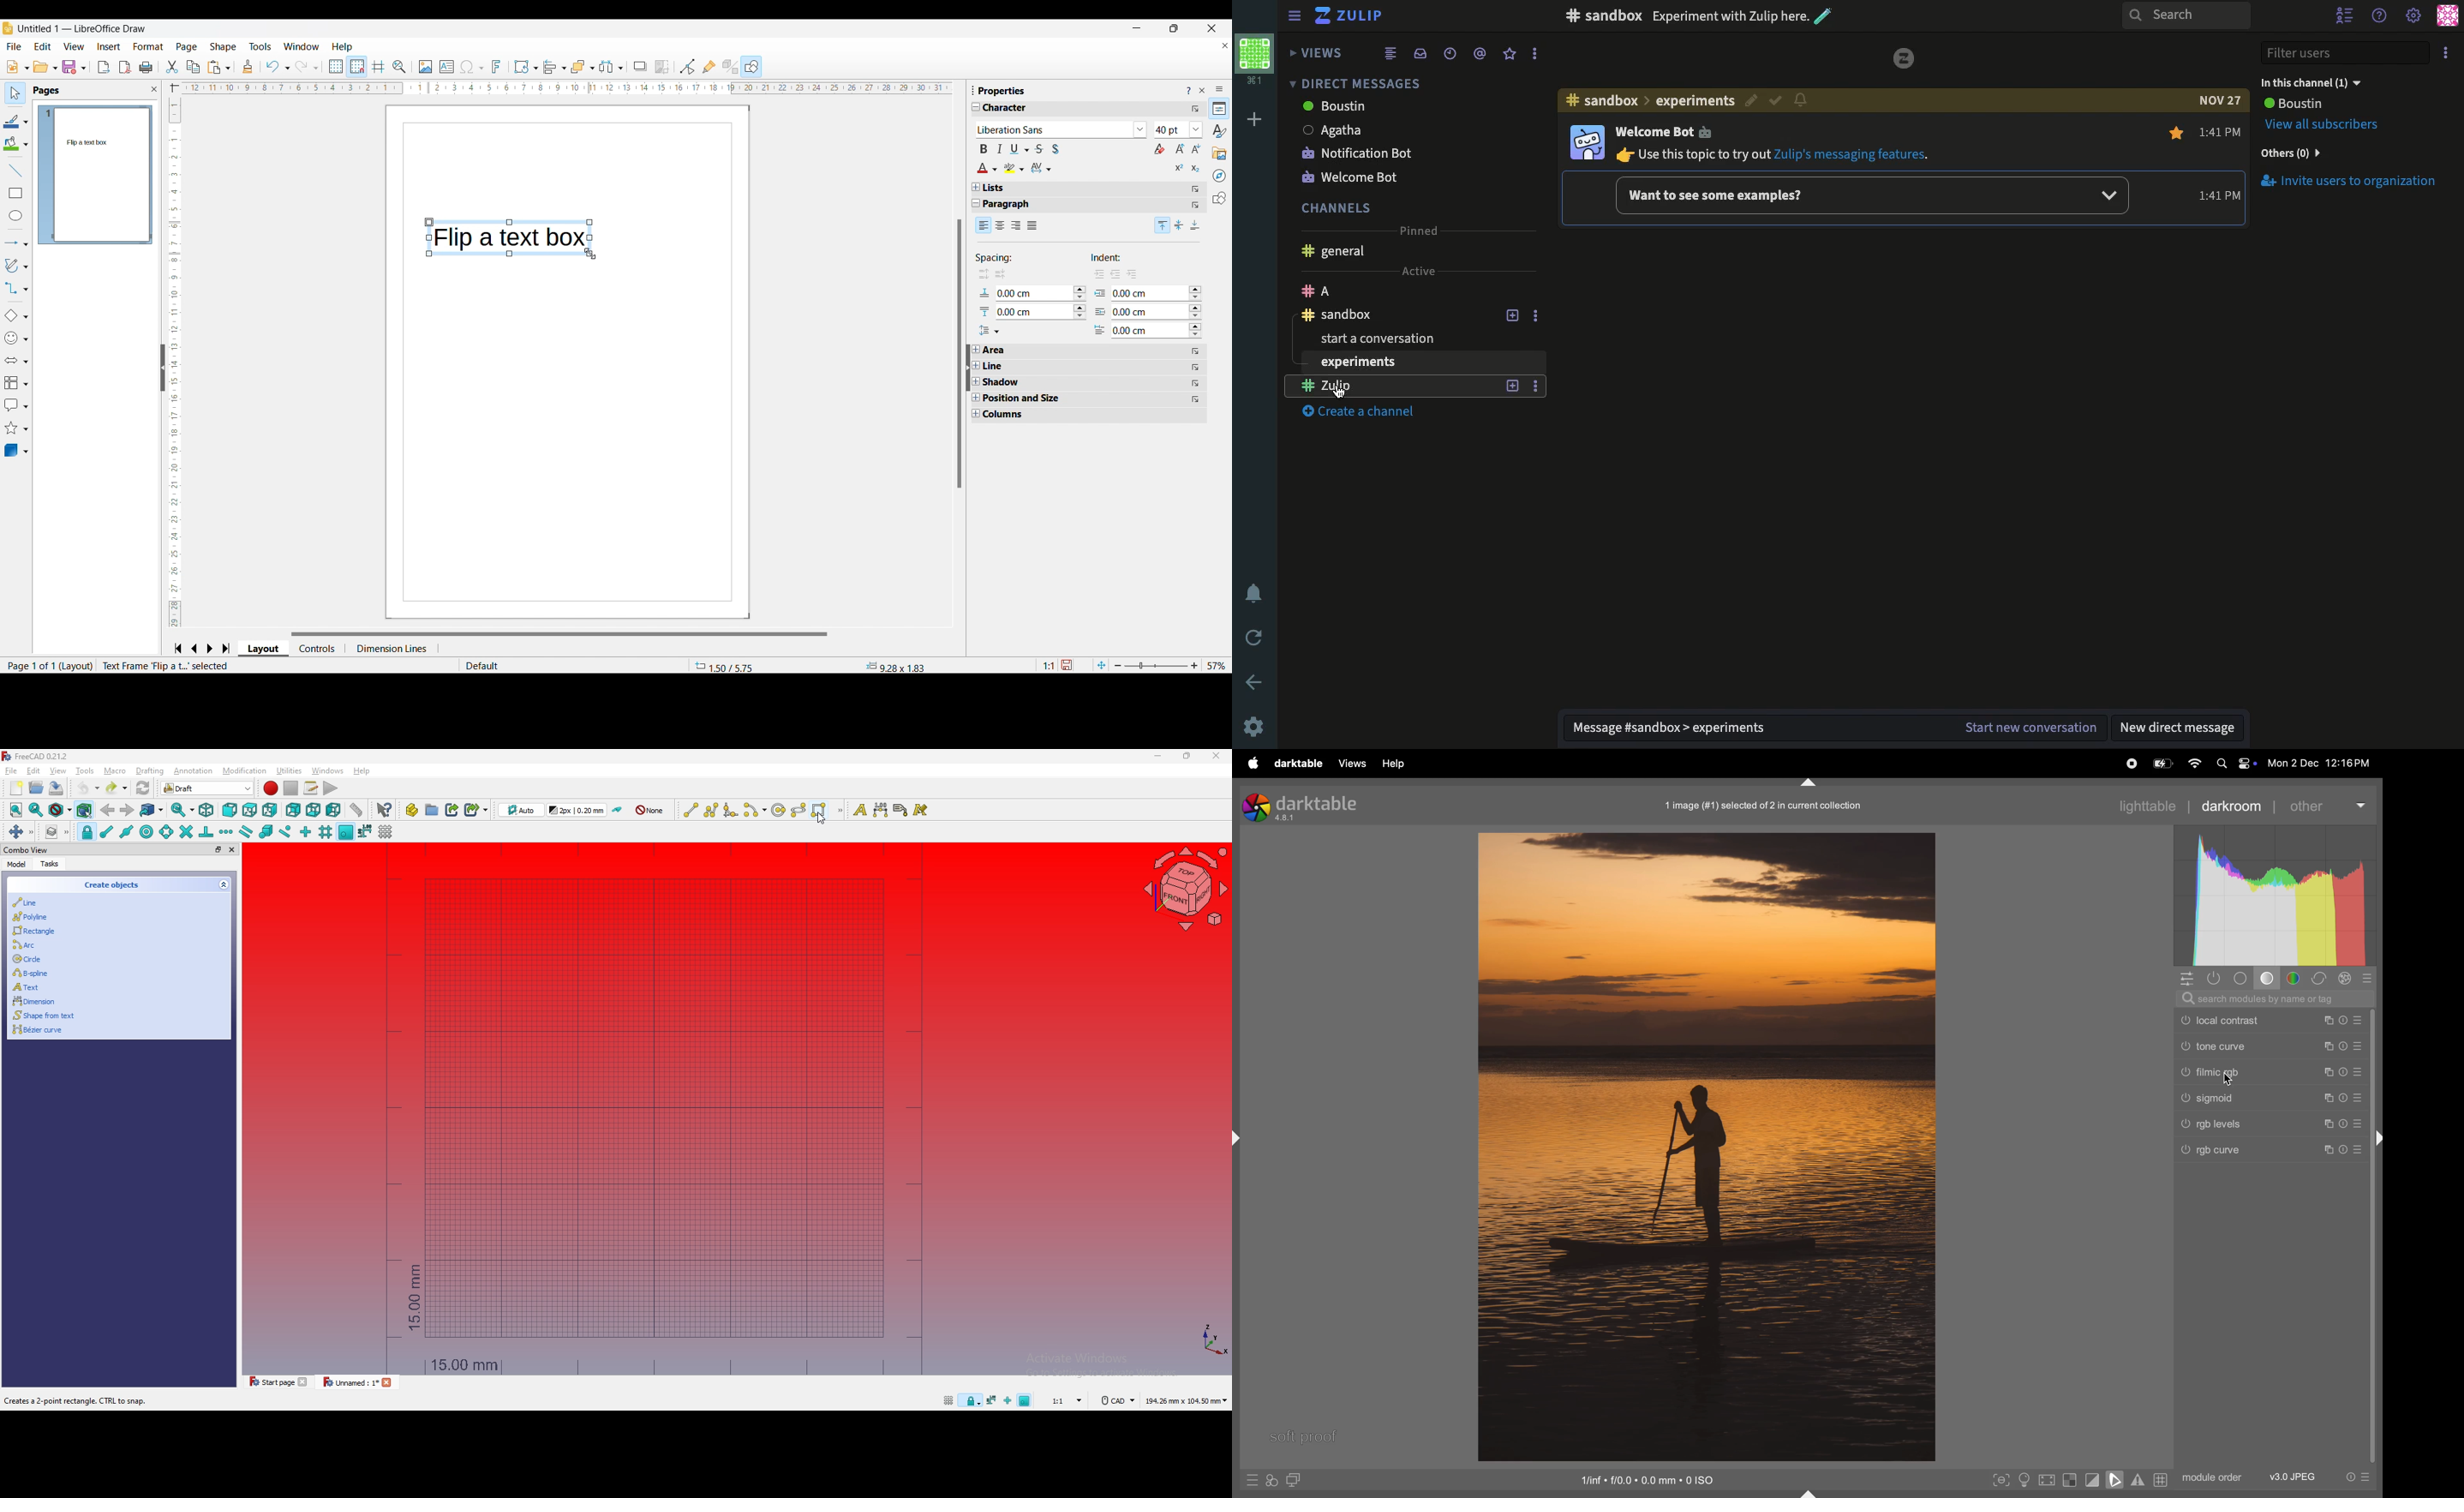 Image resolution: width=2464 pixels, height=1512 pixels. I want to click on Notification bot, so click(1396, 152).